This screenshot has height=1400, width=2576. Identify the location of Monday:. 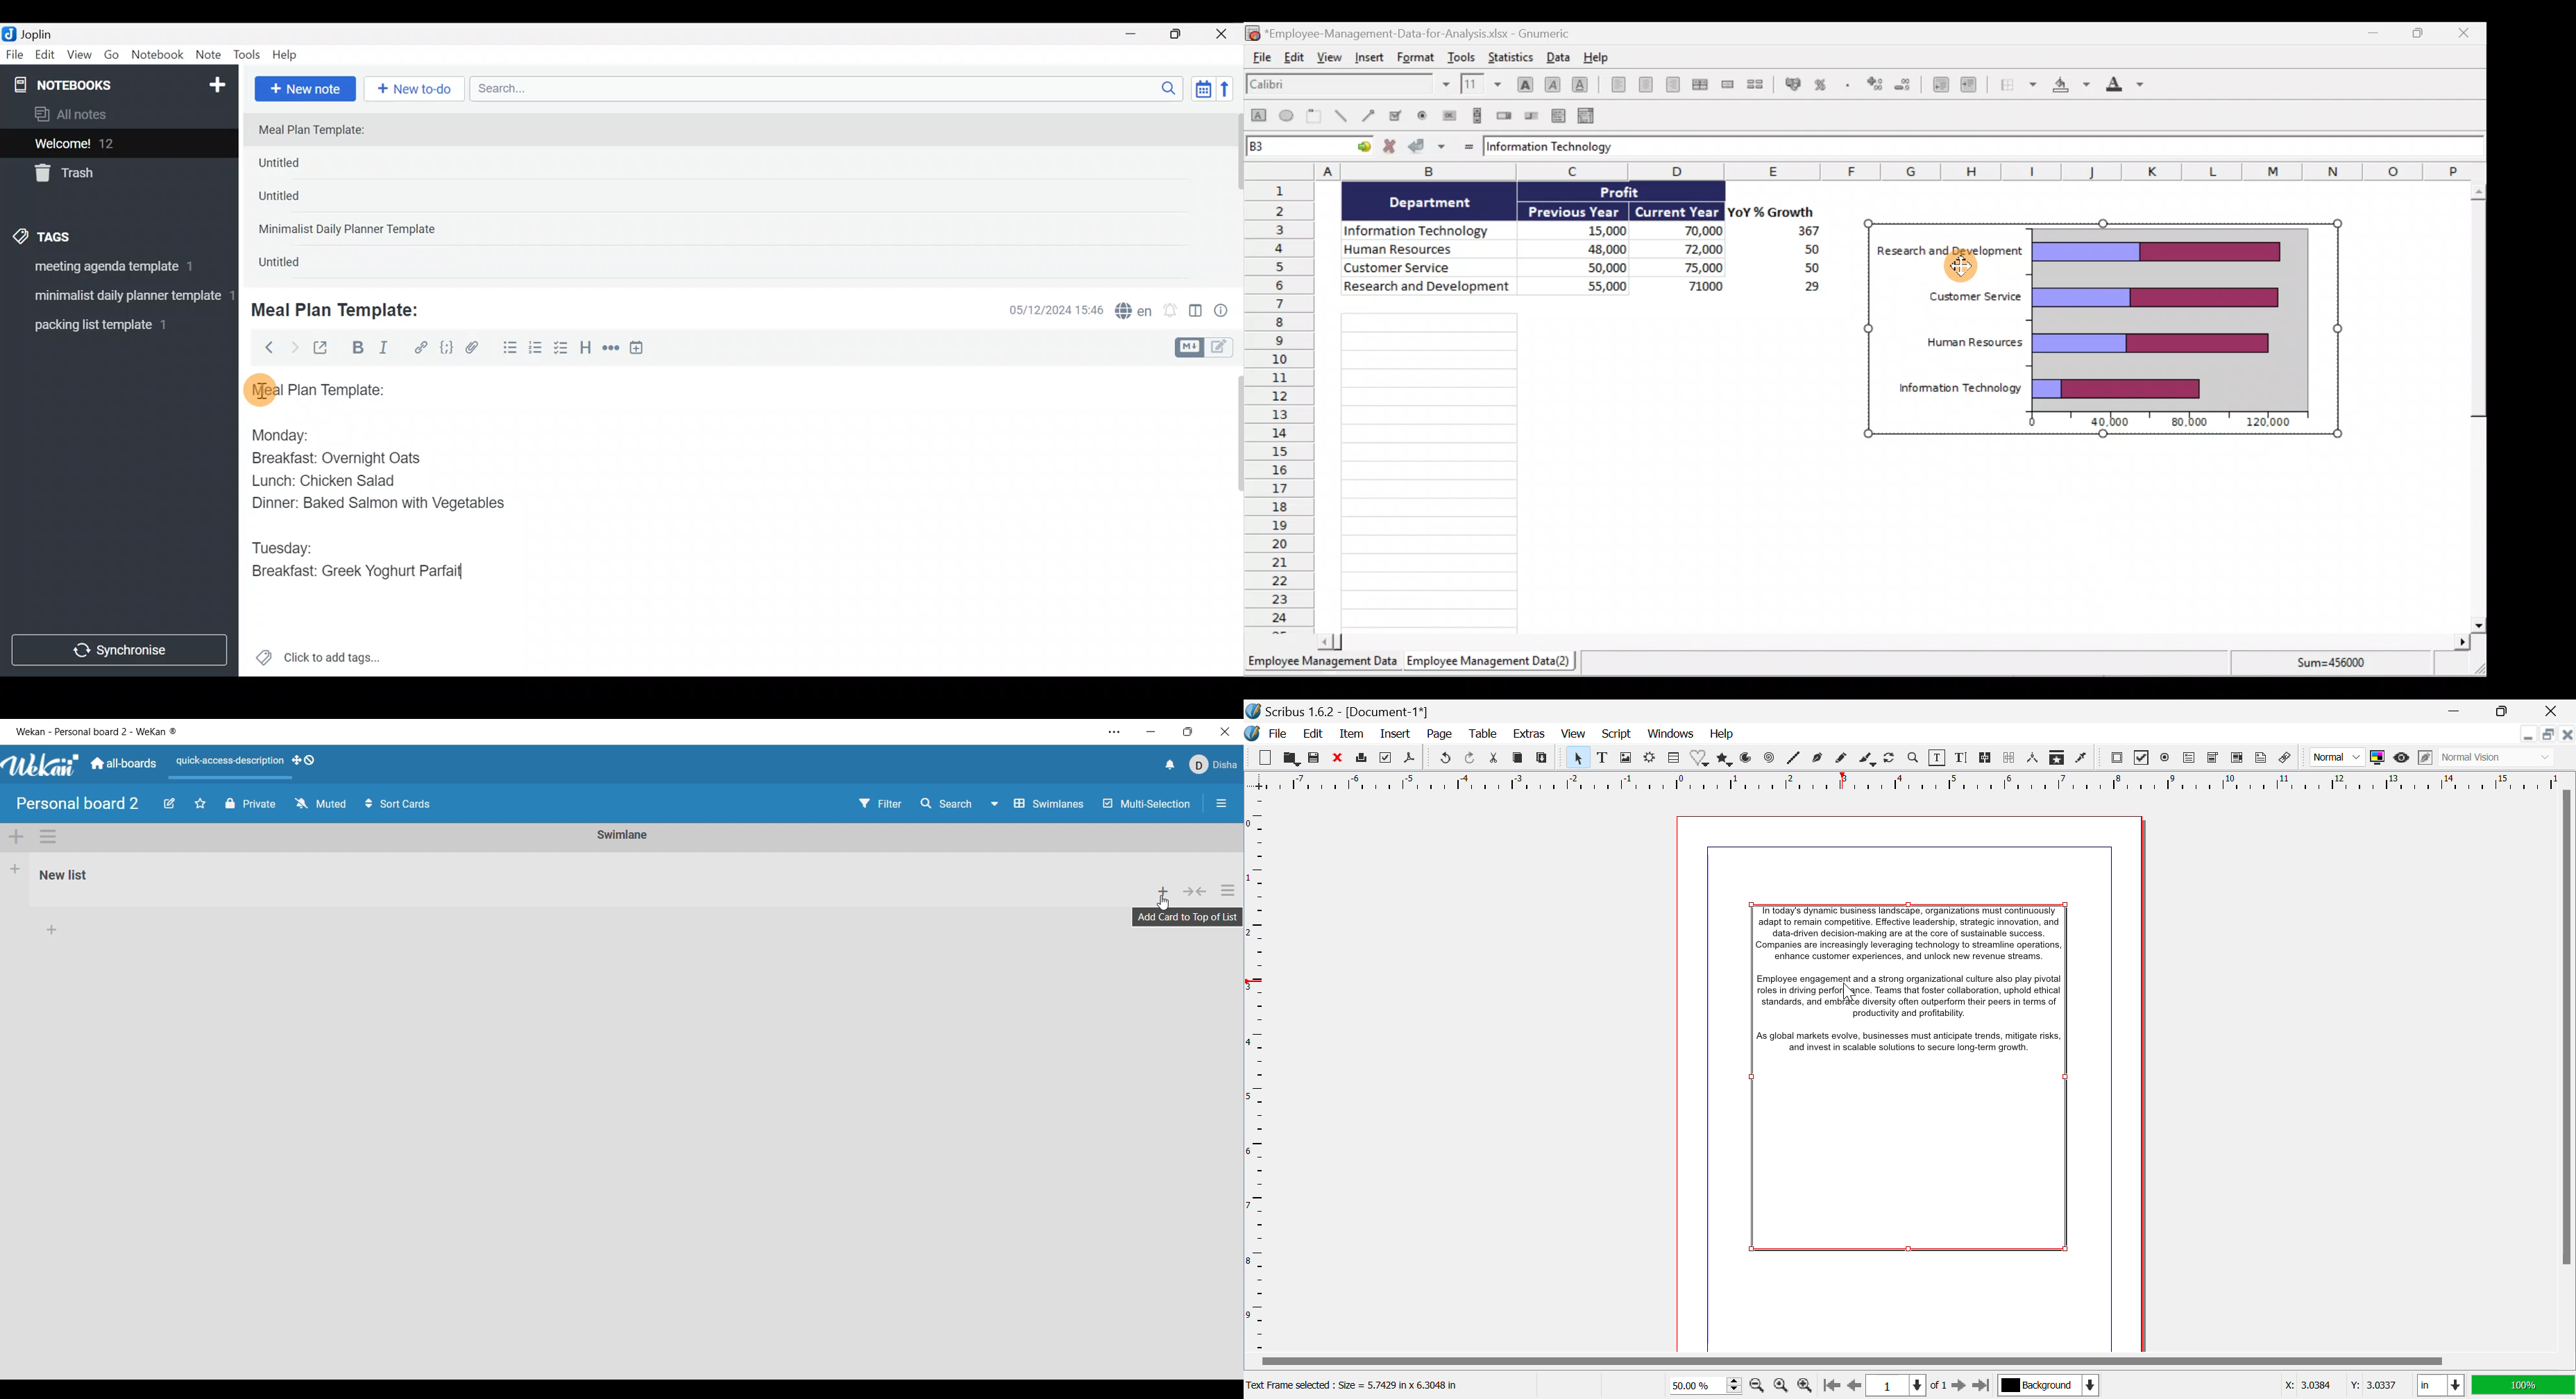
(271, 433).